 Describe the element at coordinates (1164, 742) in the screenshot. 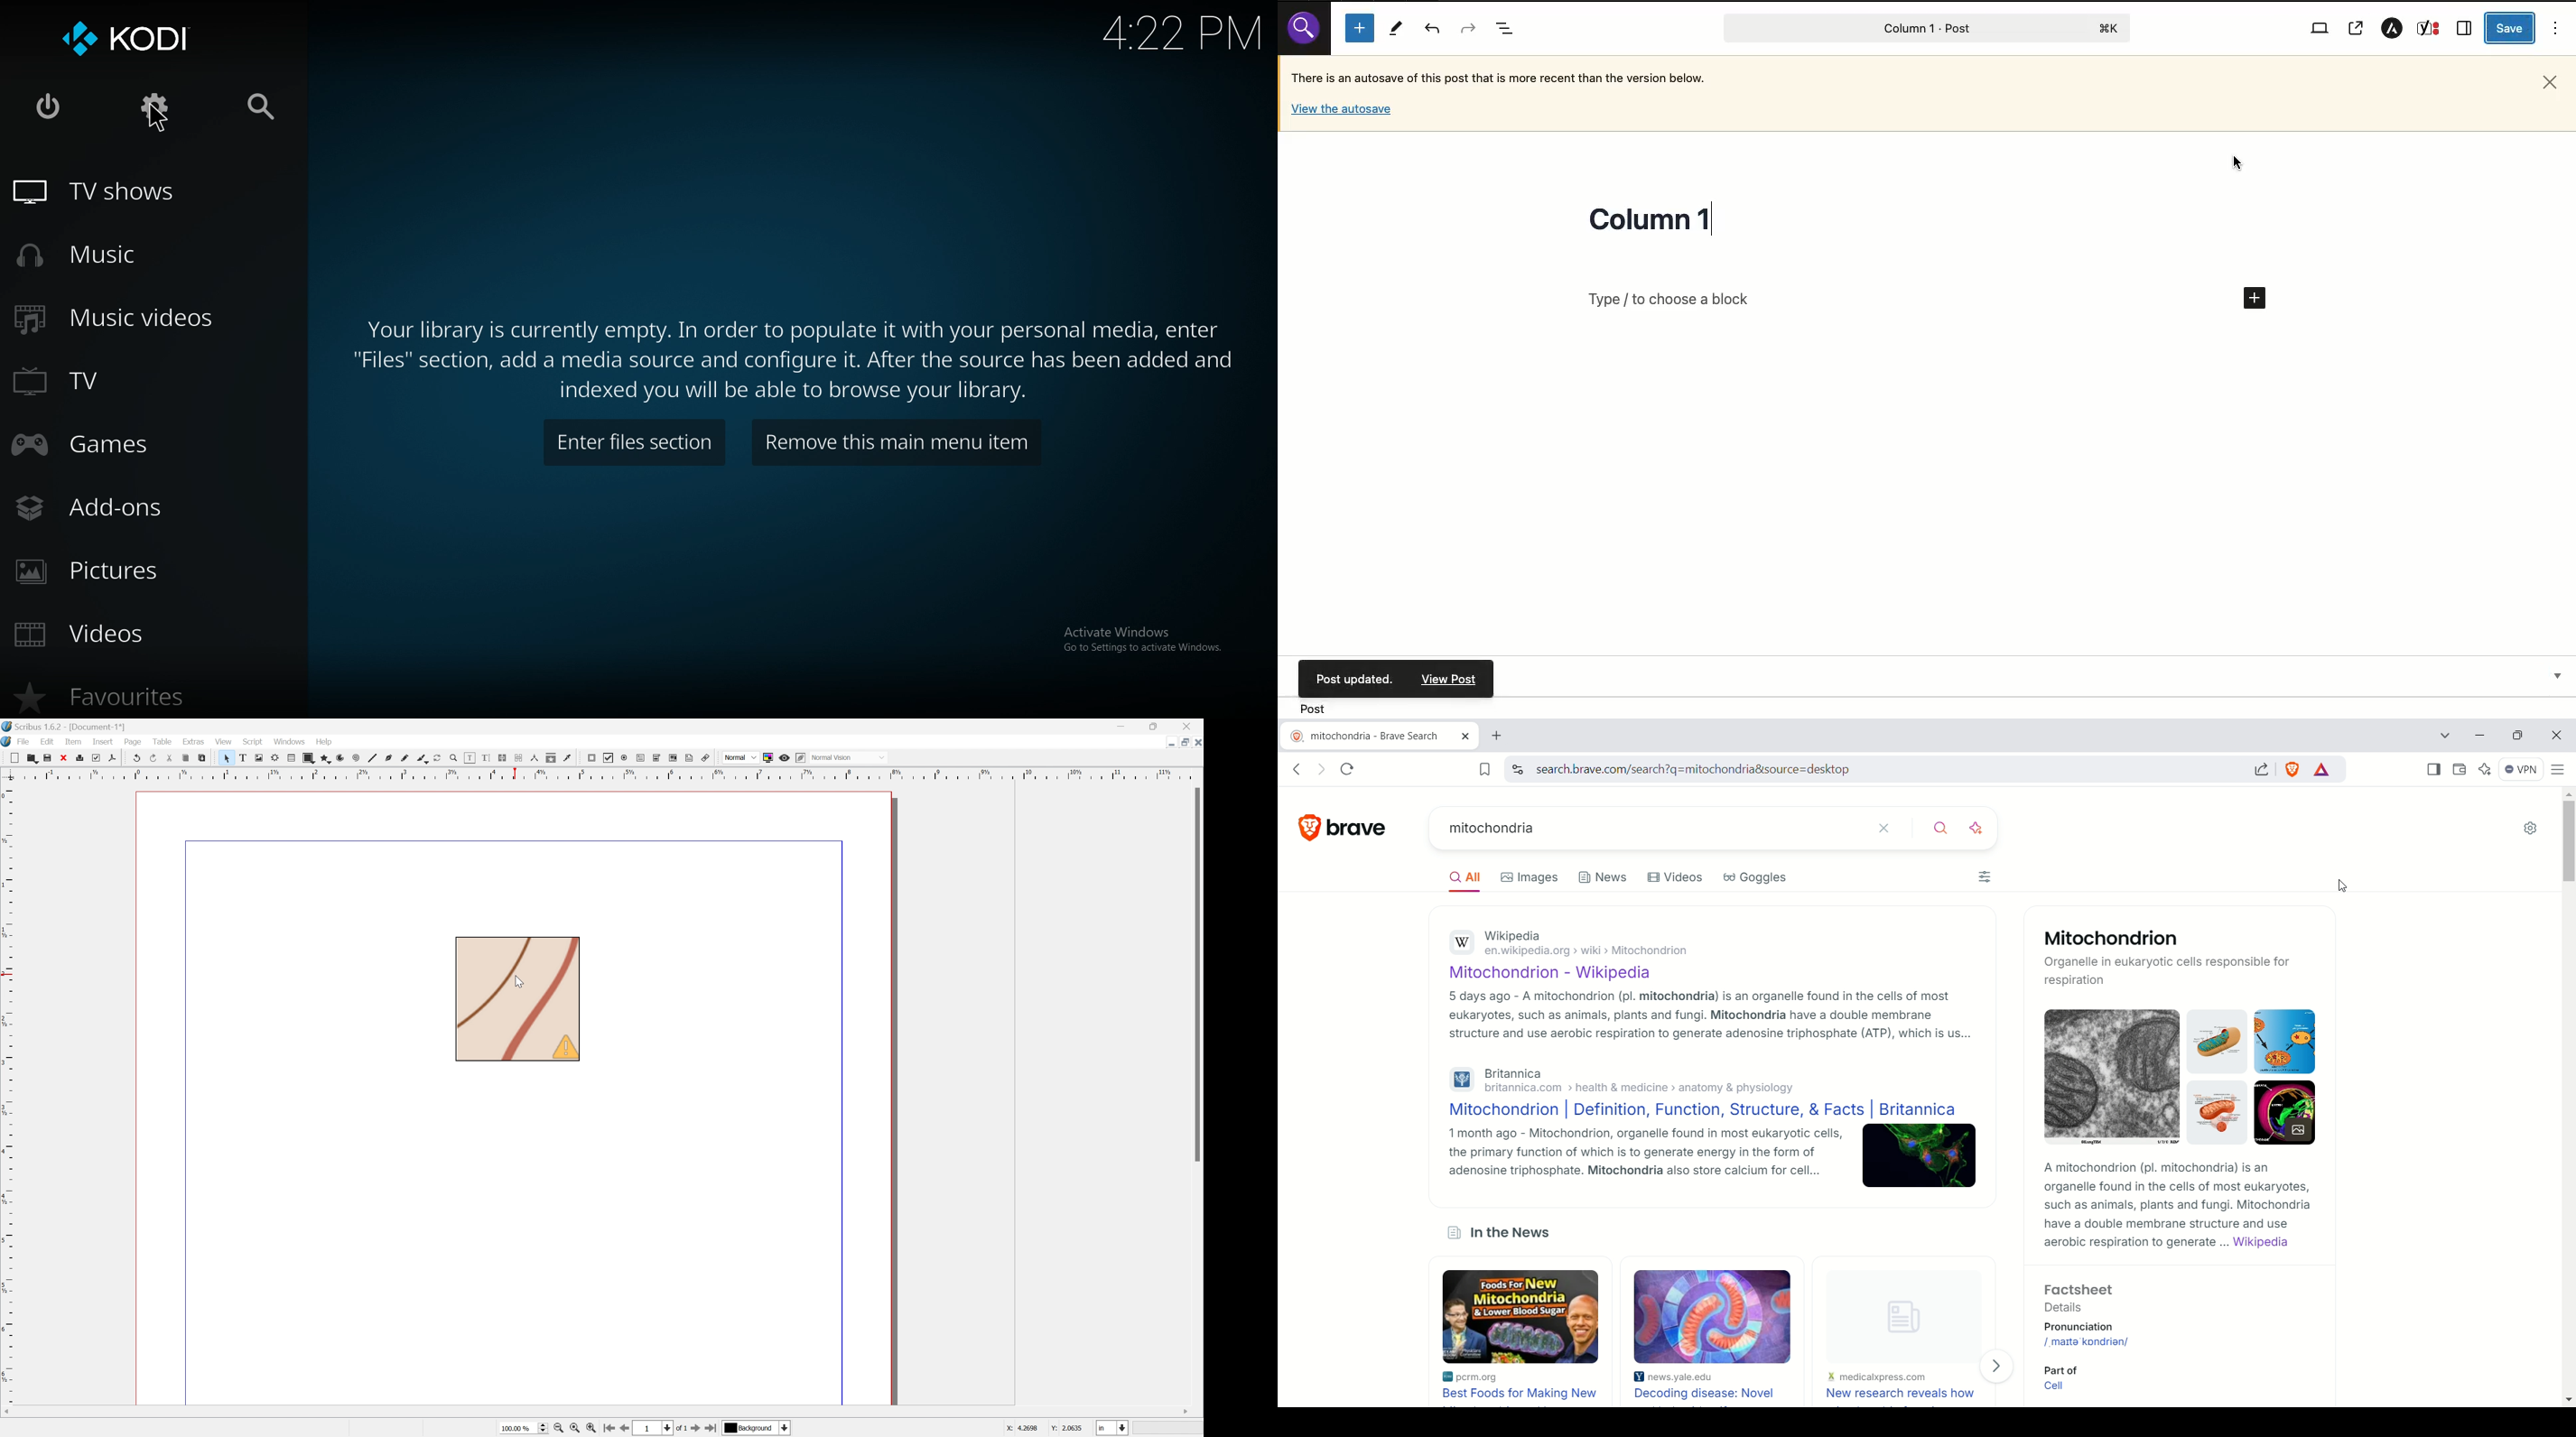

I see `Minimize` at that location.